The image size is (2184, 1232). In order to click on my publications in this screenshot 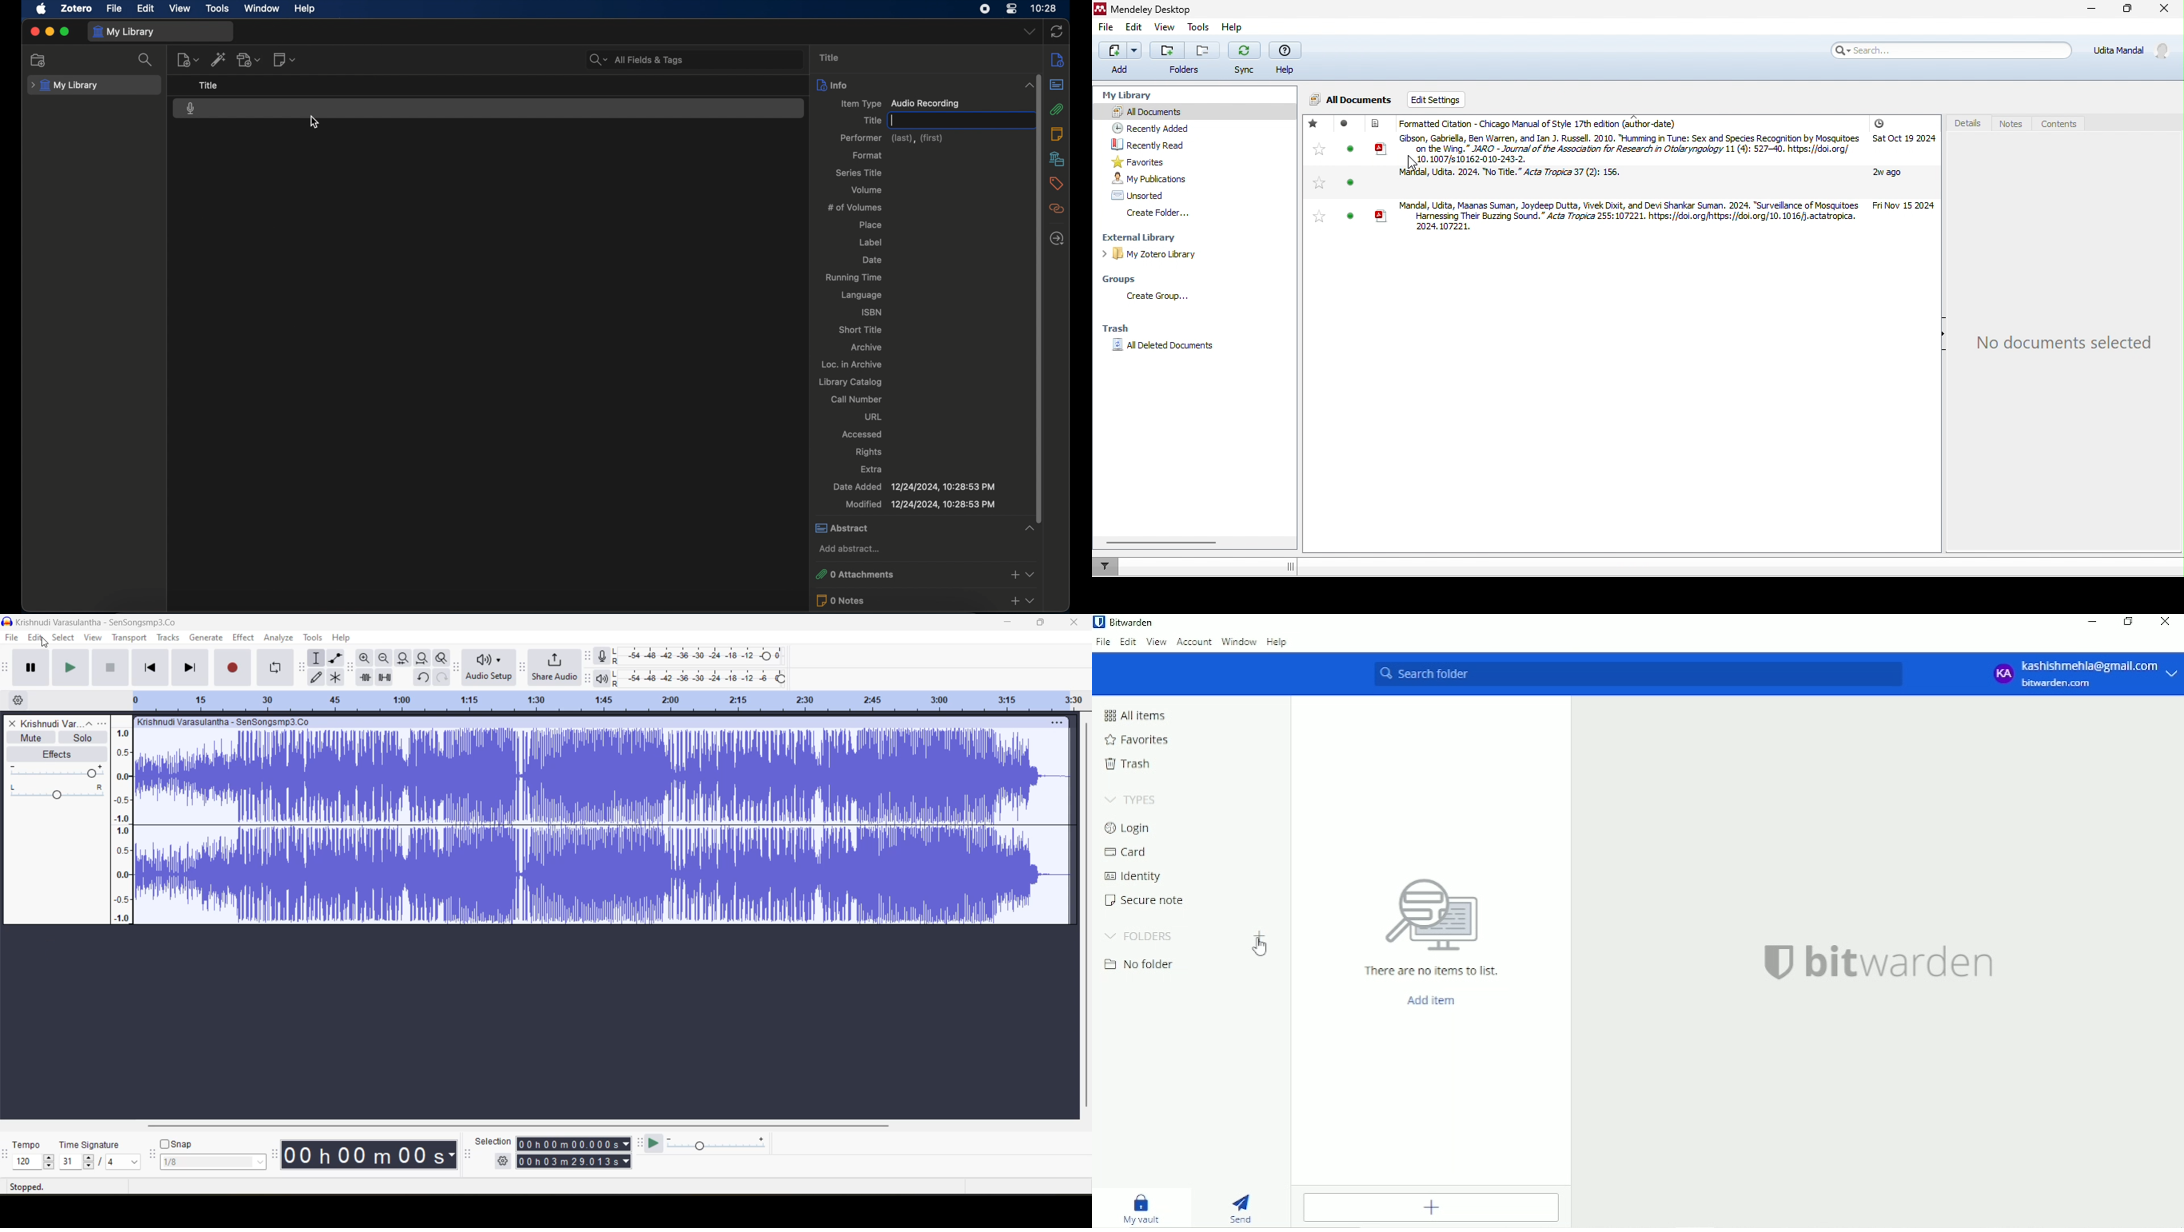, I will do `click(1156, 177)`.